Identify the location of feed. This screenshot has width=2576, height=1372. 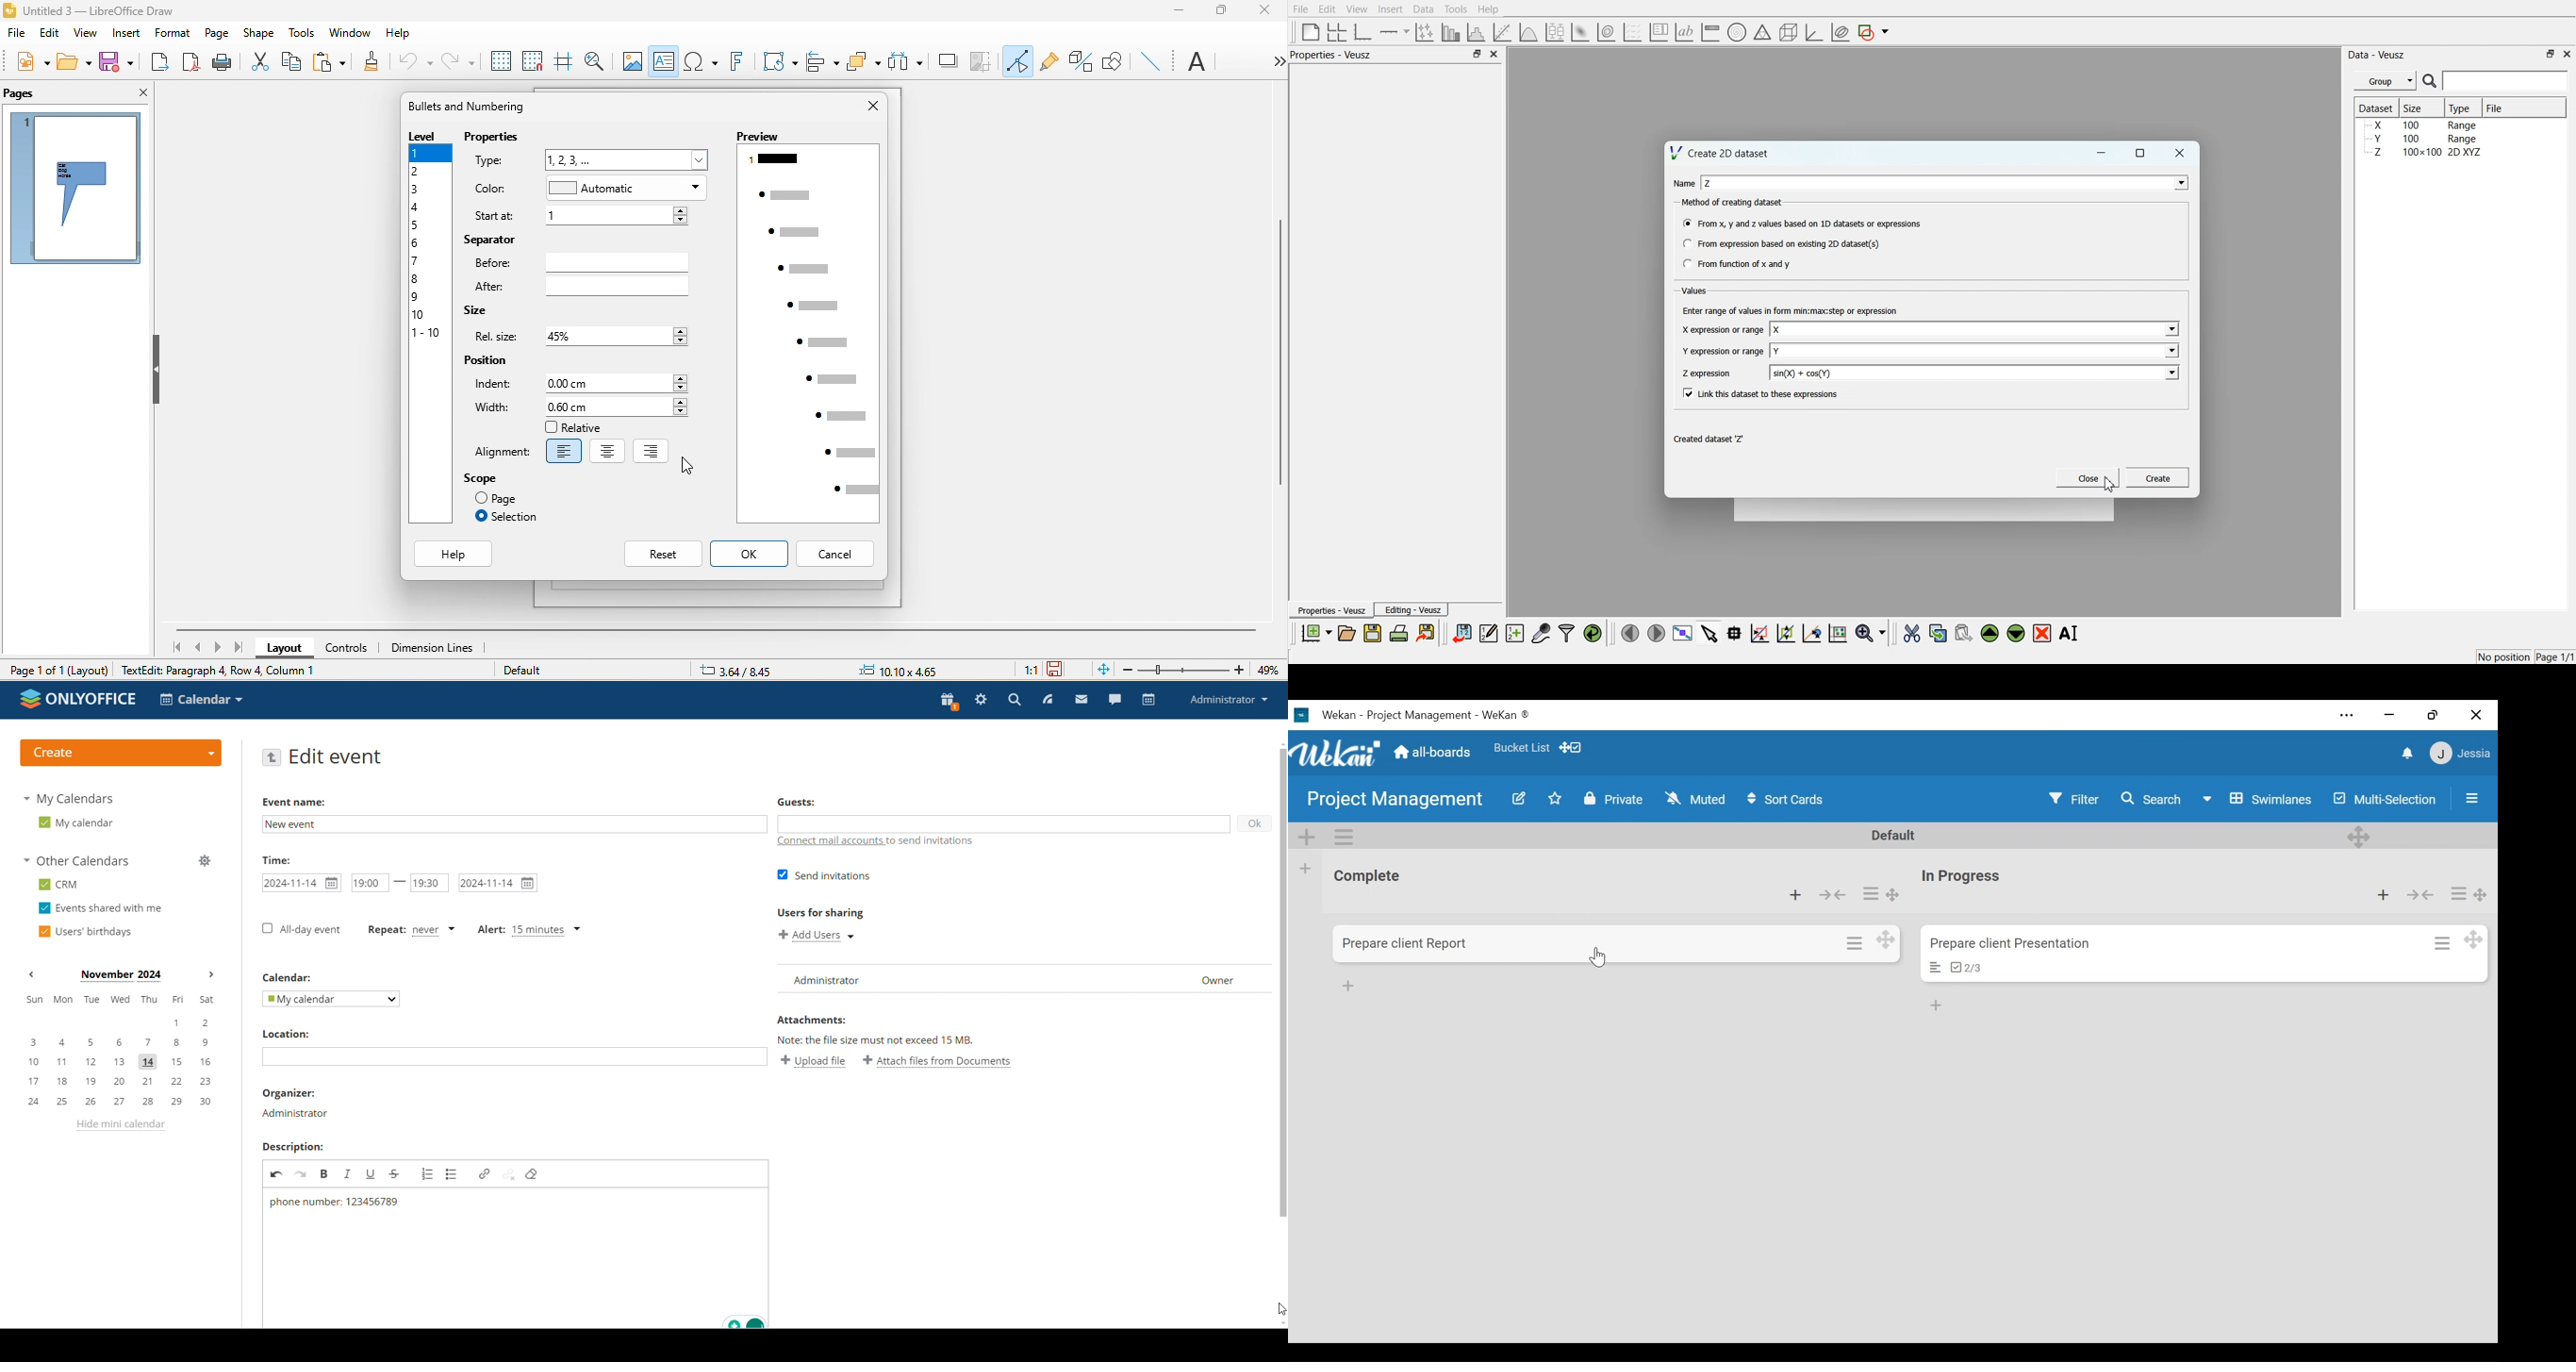
(1048, 700).